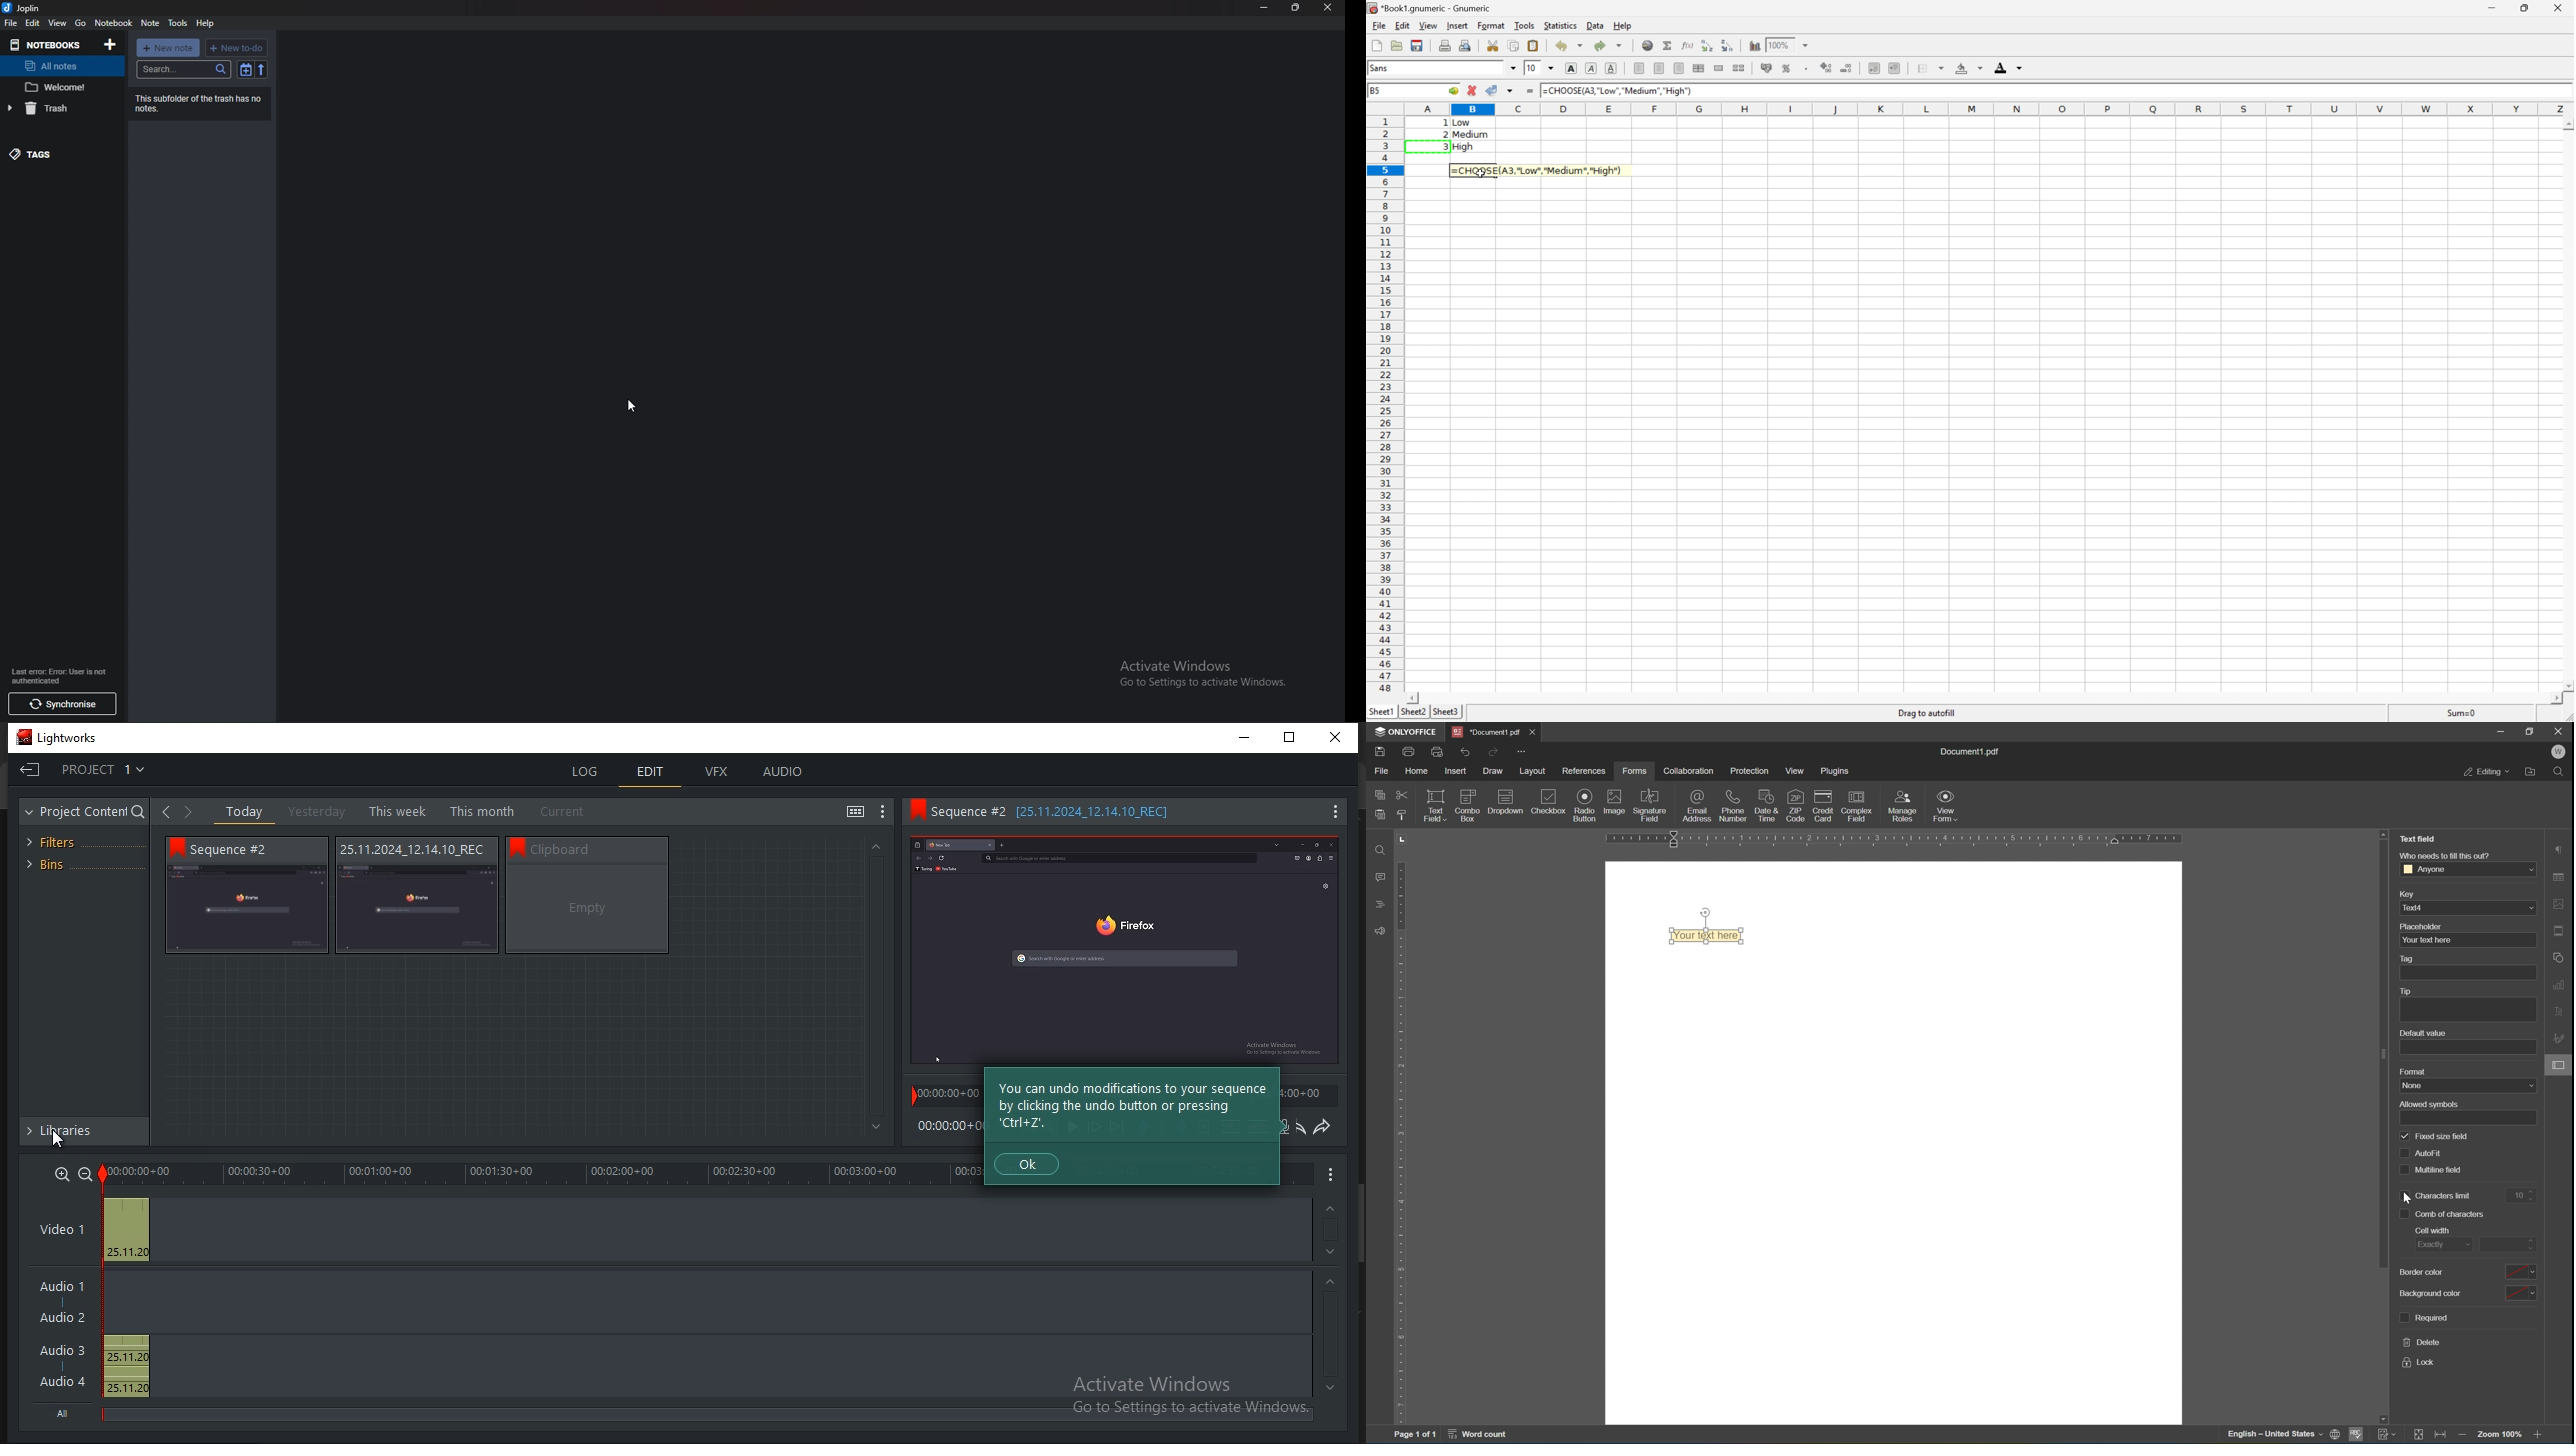 The image size is (2576, 1456). Describe the element at coordinates (61, 704) in the screenshot. I see `Synchronize` at that location.